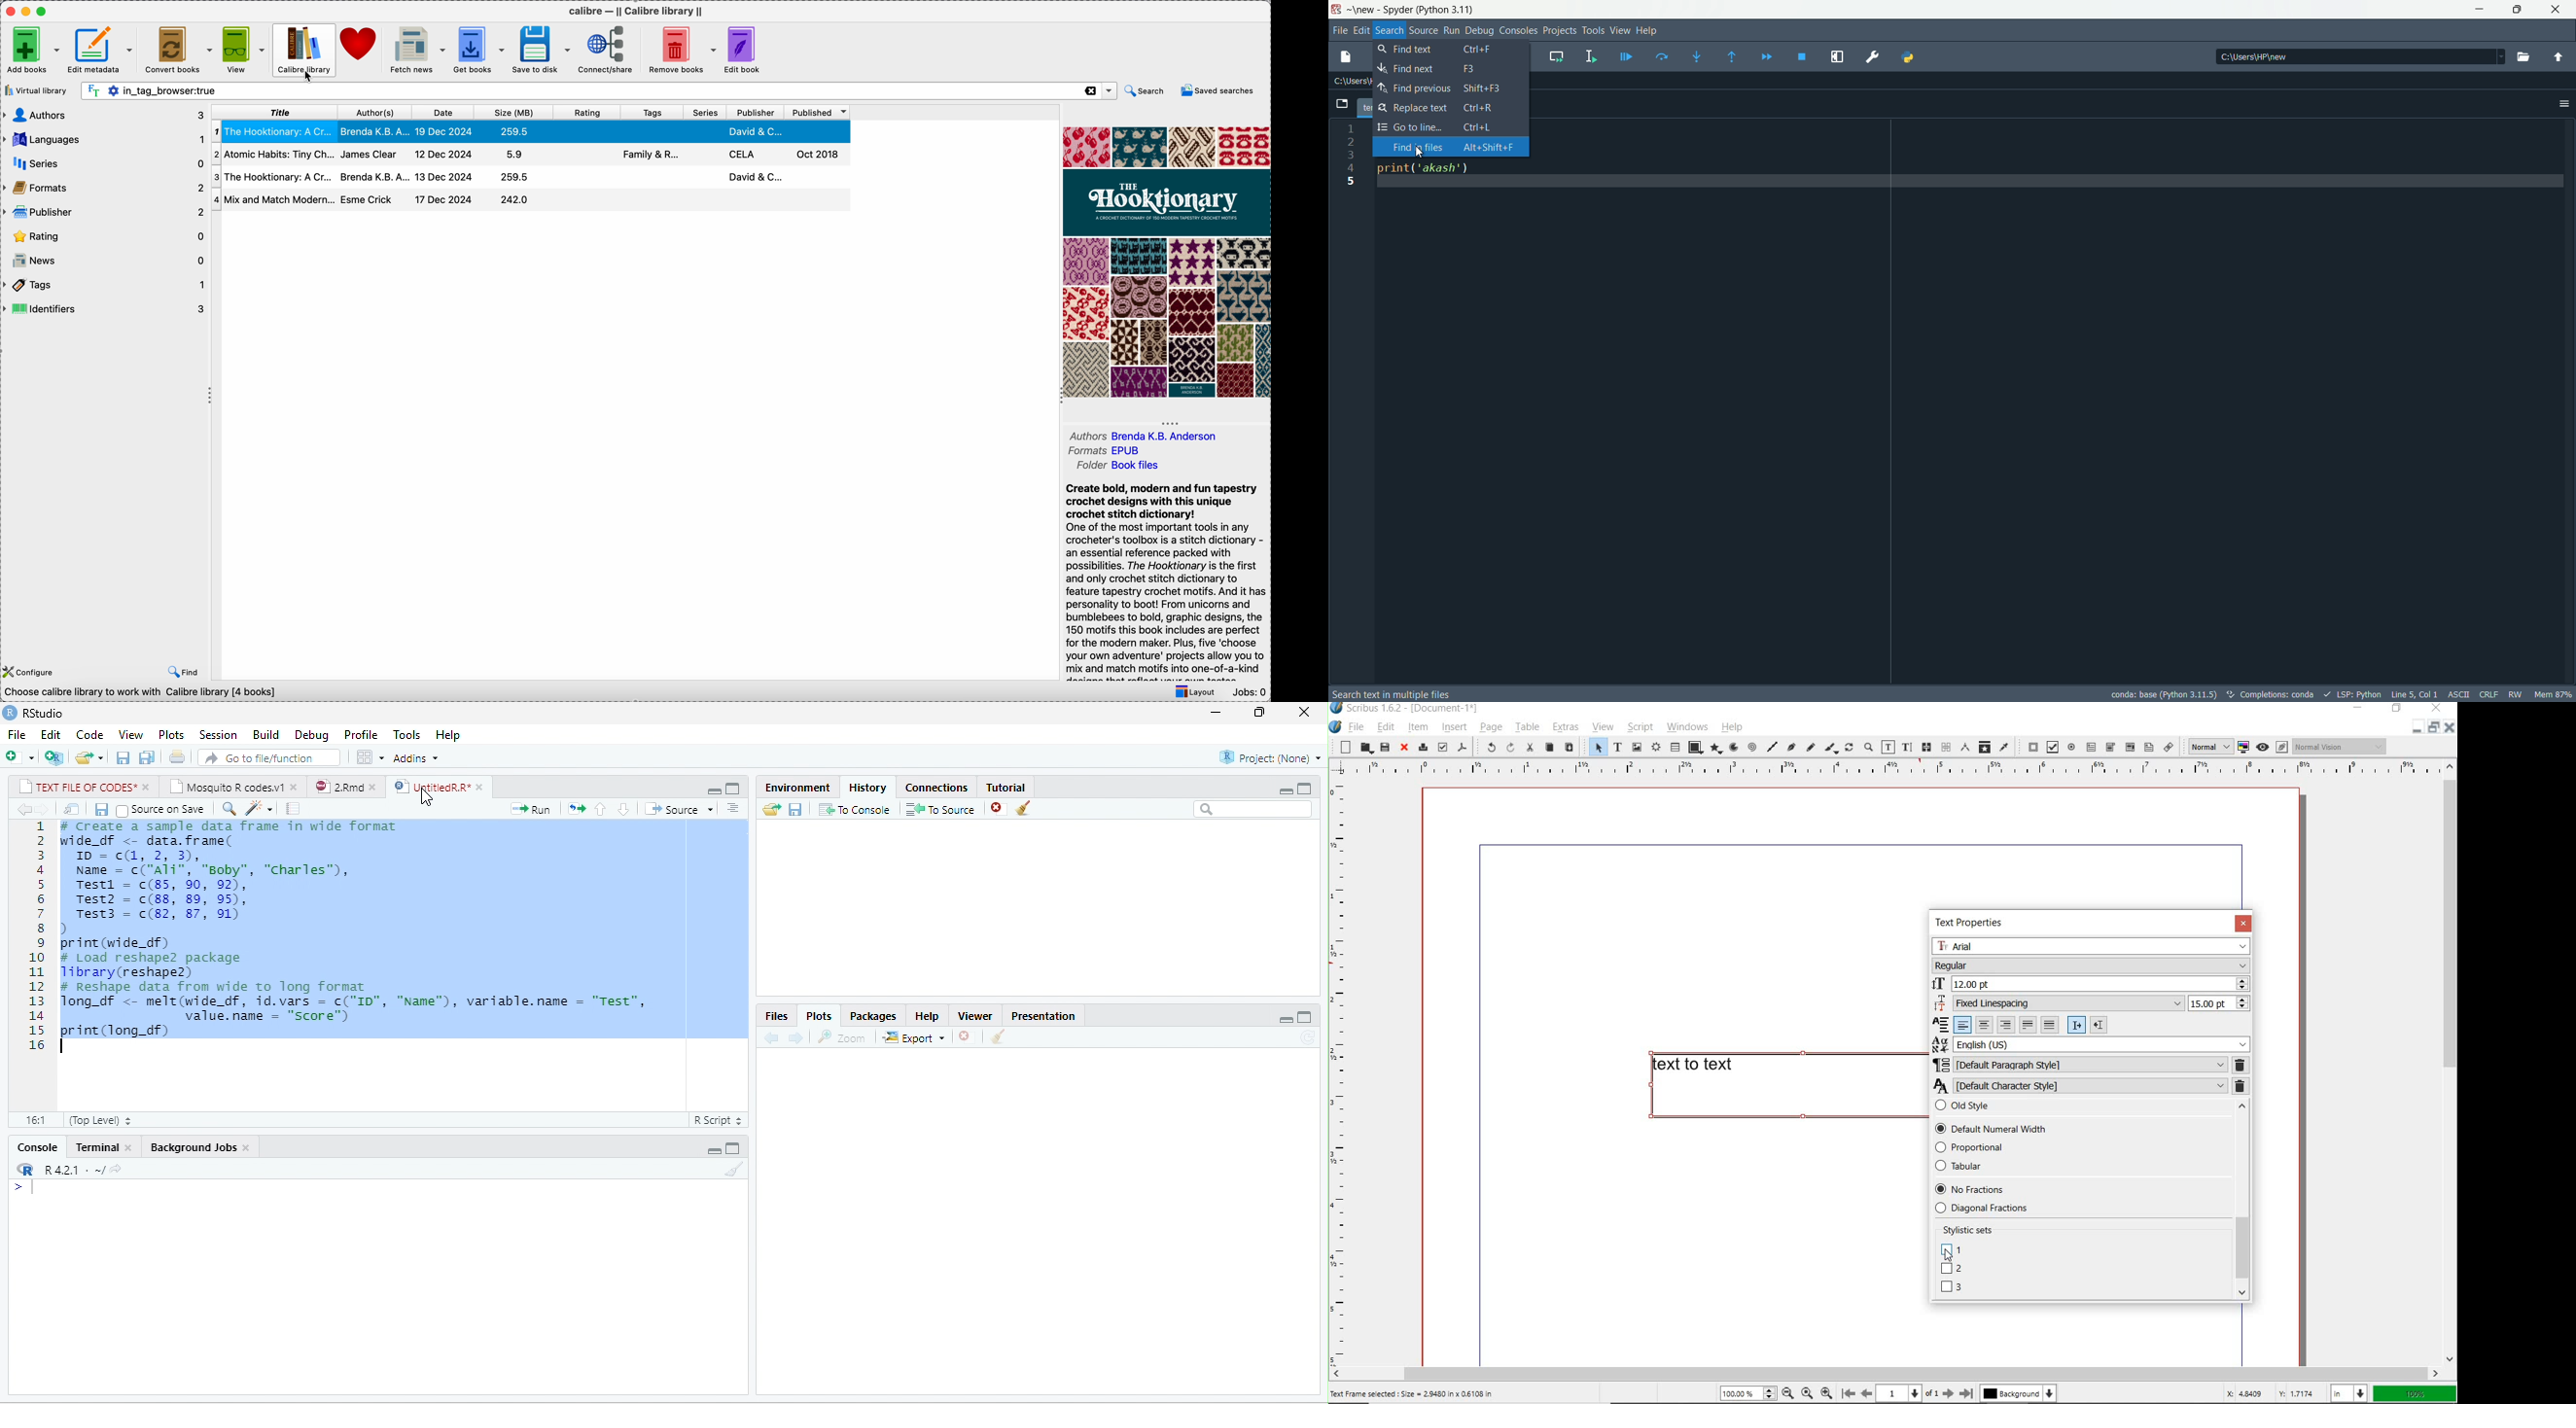  I want to click on donate, so click(359, 47).